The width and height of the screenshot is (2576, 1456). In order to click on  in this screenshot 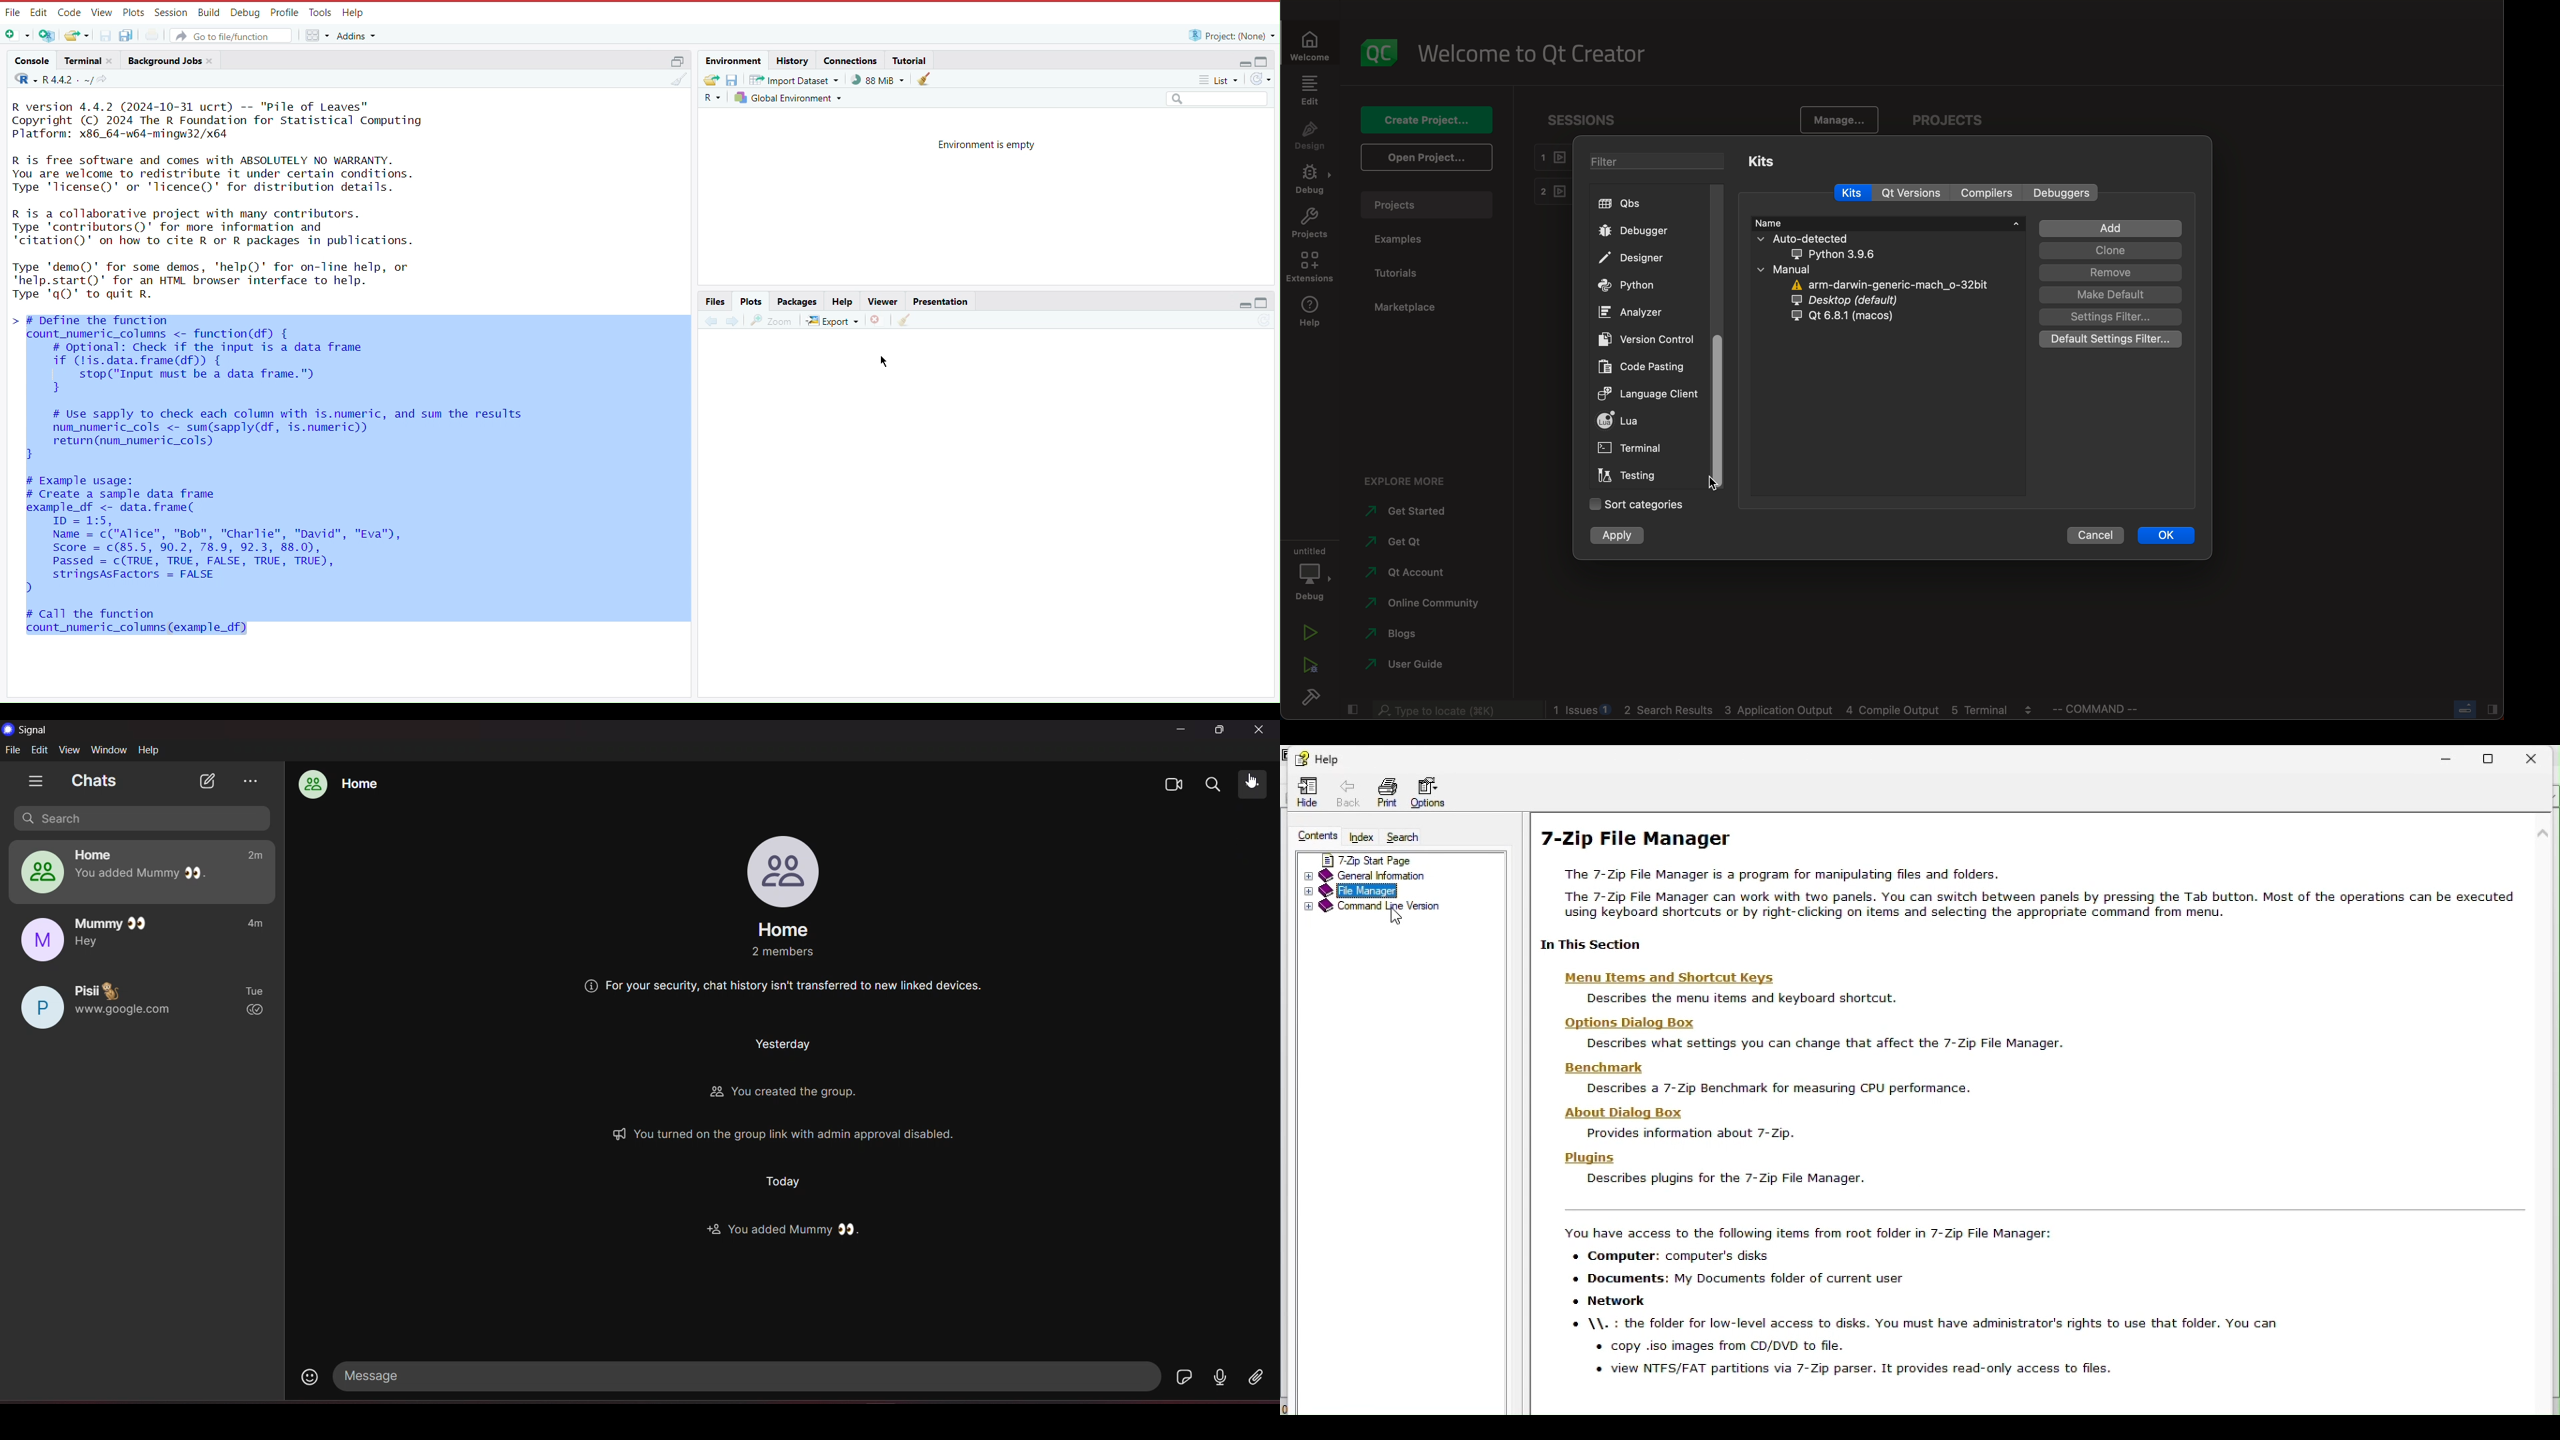, I will do `click(1922, 1303)`.